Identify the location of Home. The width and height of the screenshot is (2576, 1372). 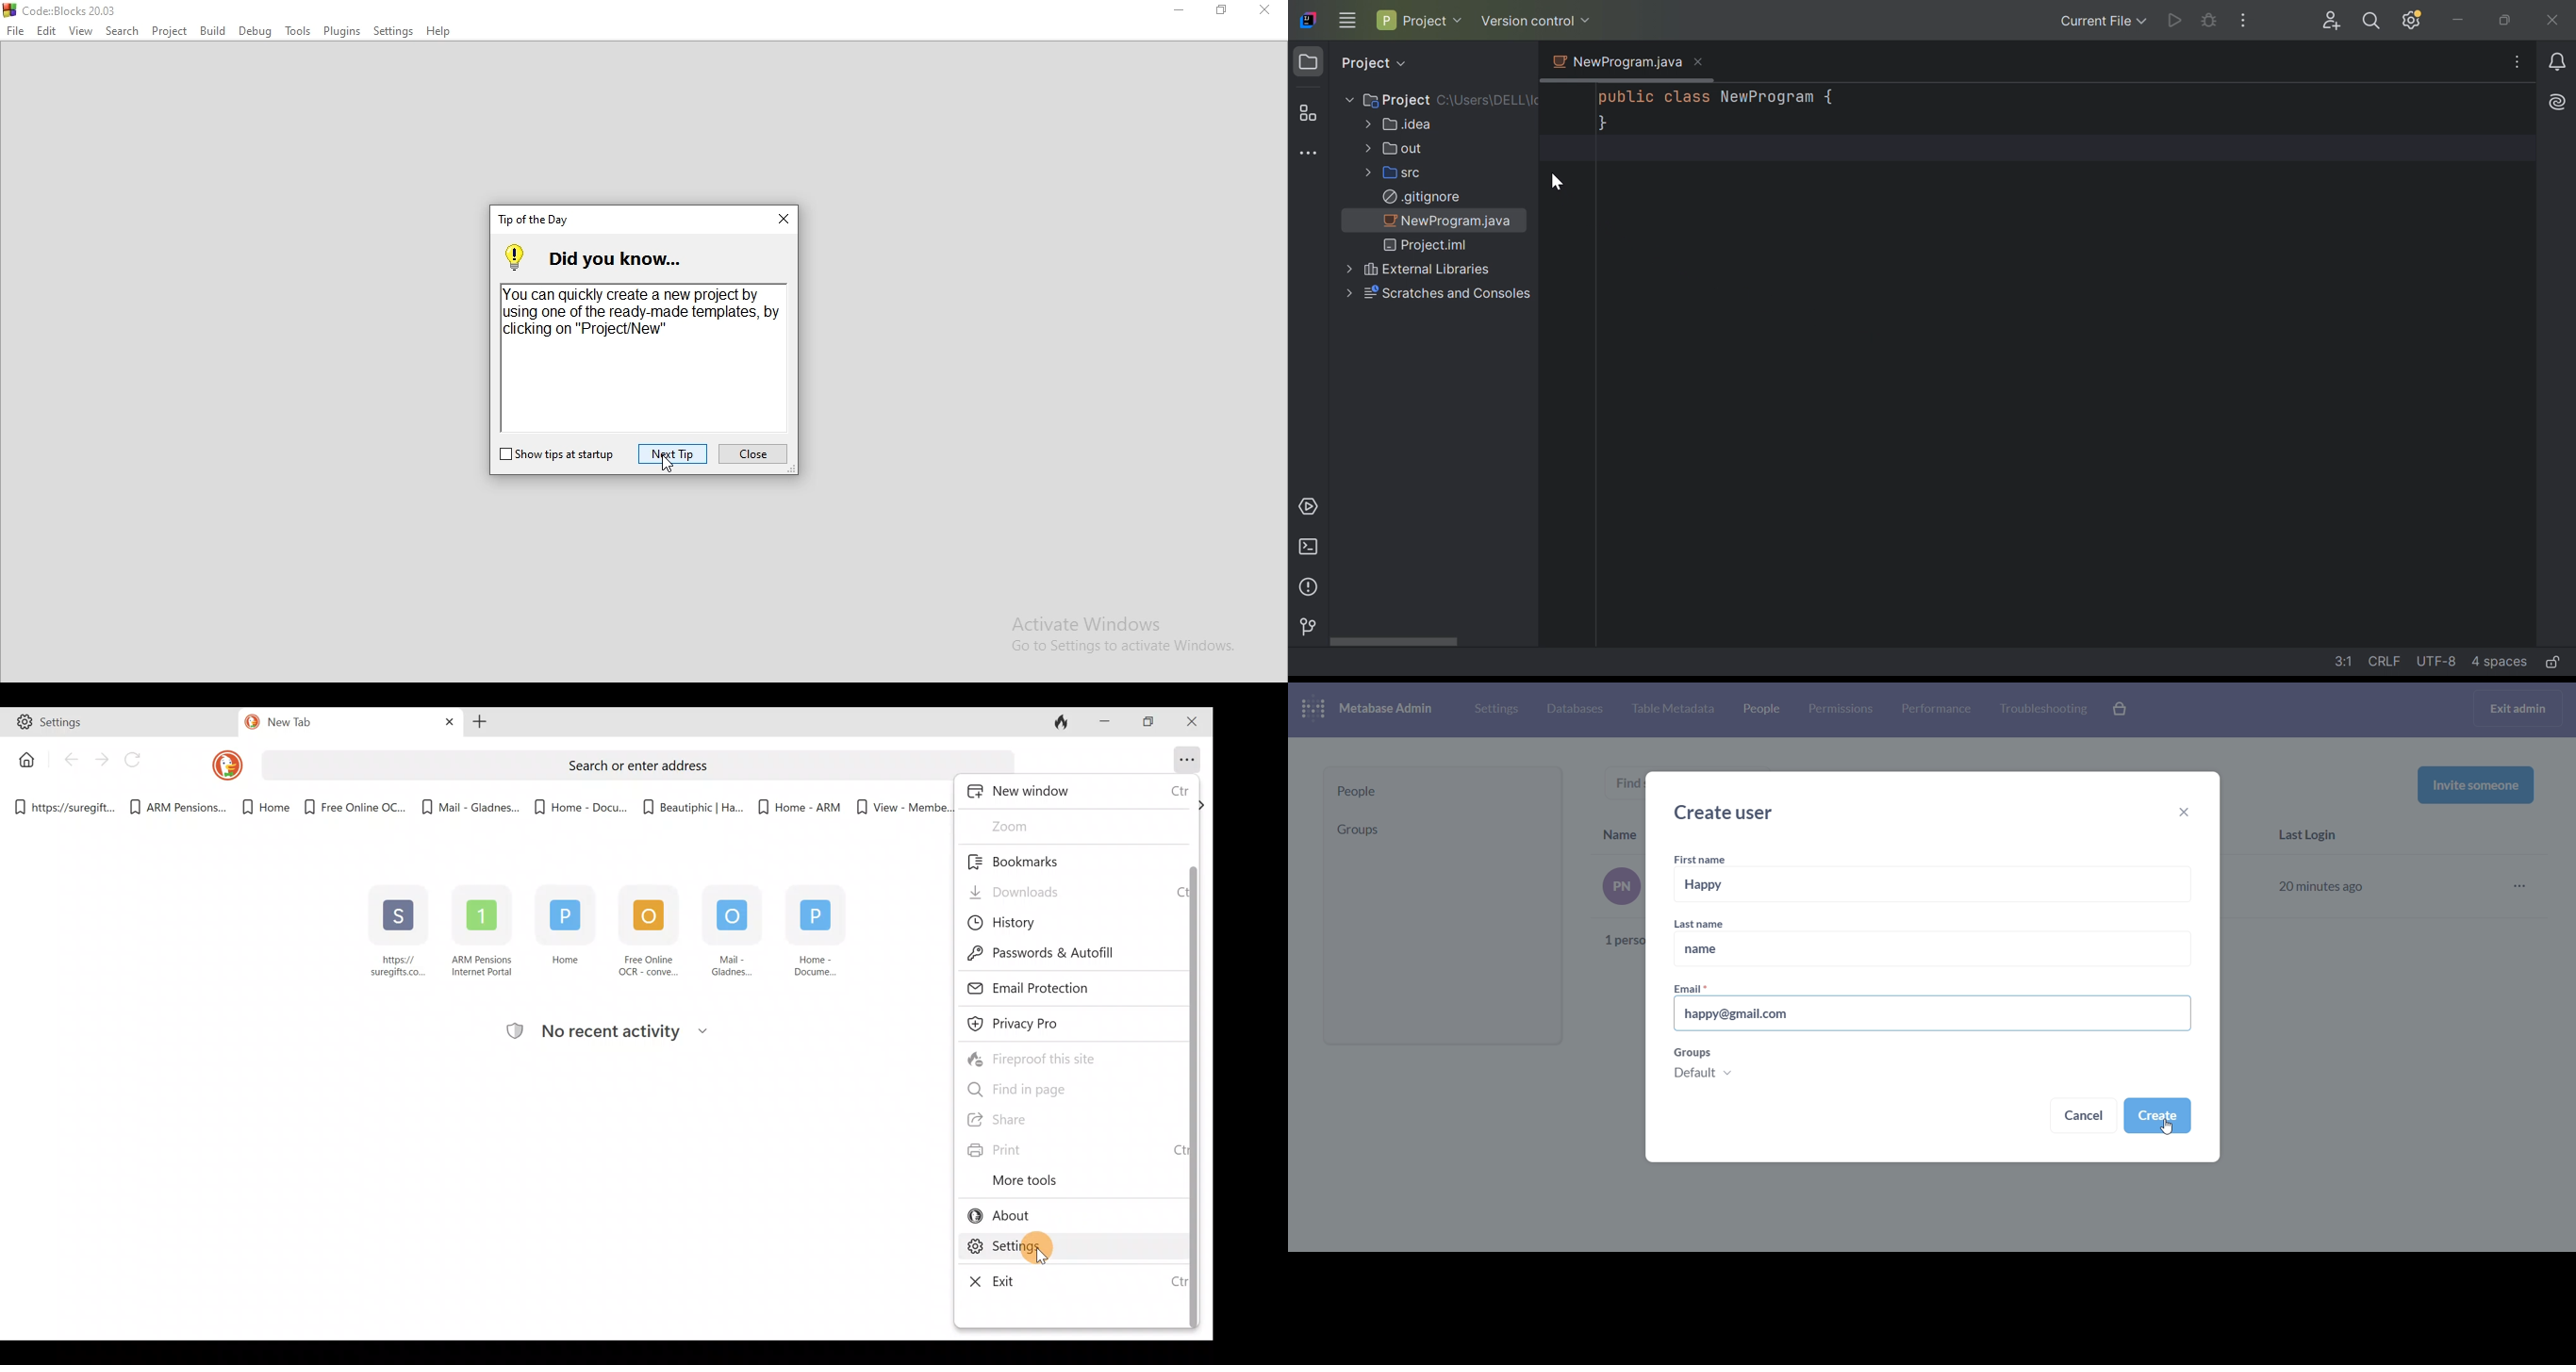
(564, 927).